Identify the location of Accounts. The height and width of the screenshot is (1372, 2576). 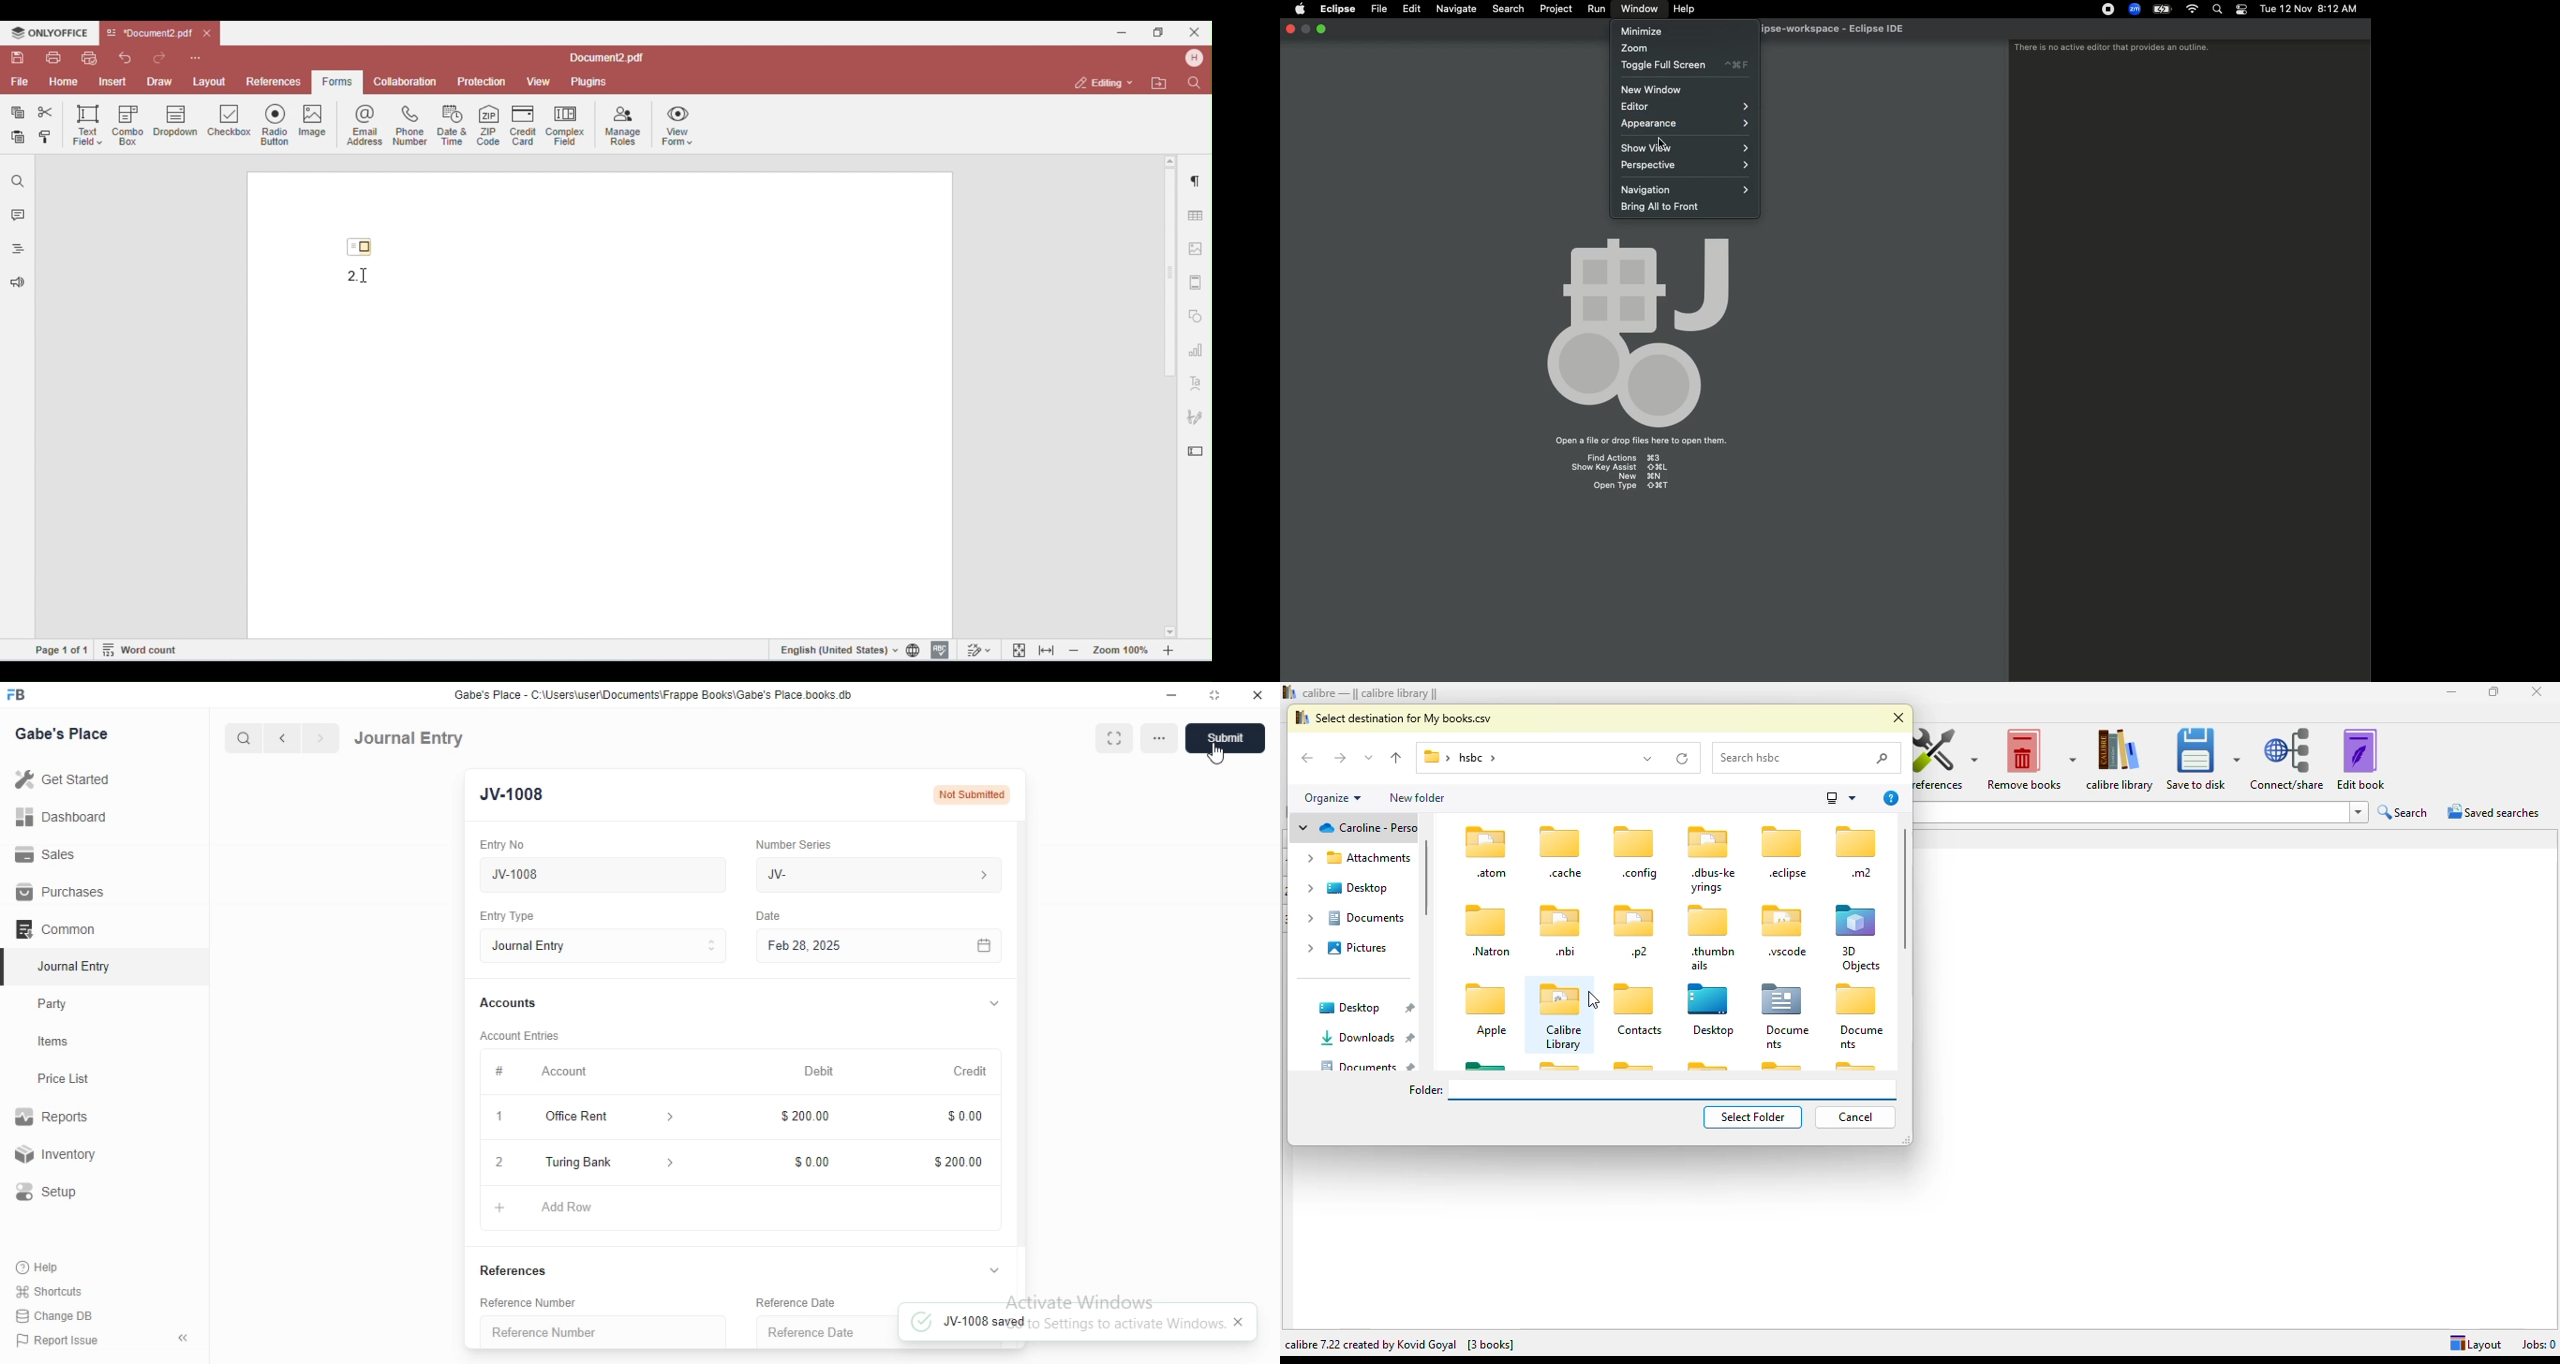
(519, 1004).